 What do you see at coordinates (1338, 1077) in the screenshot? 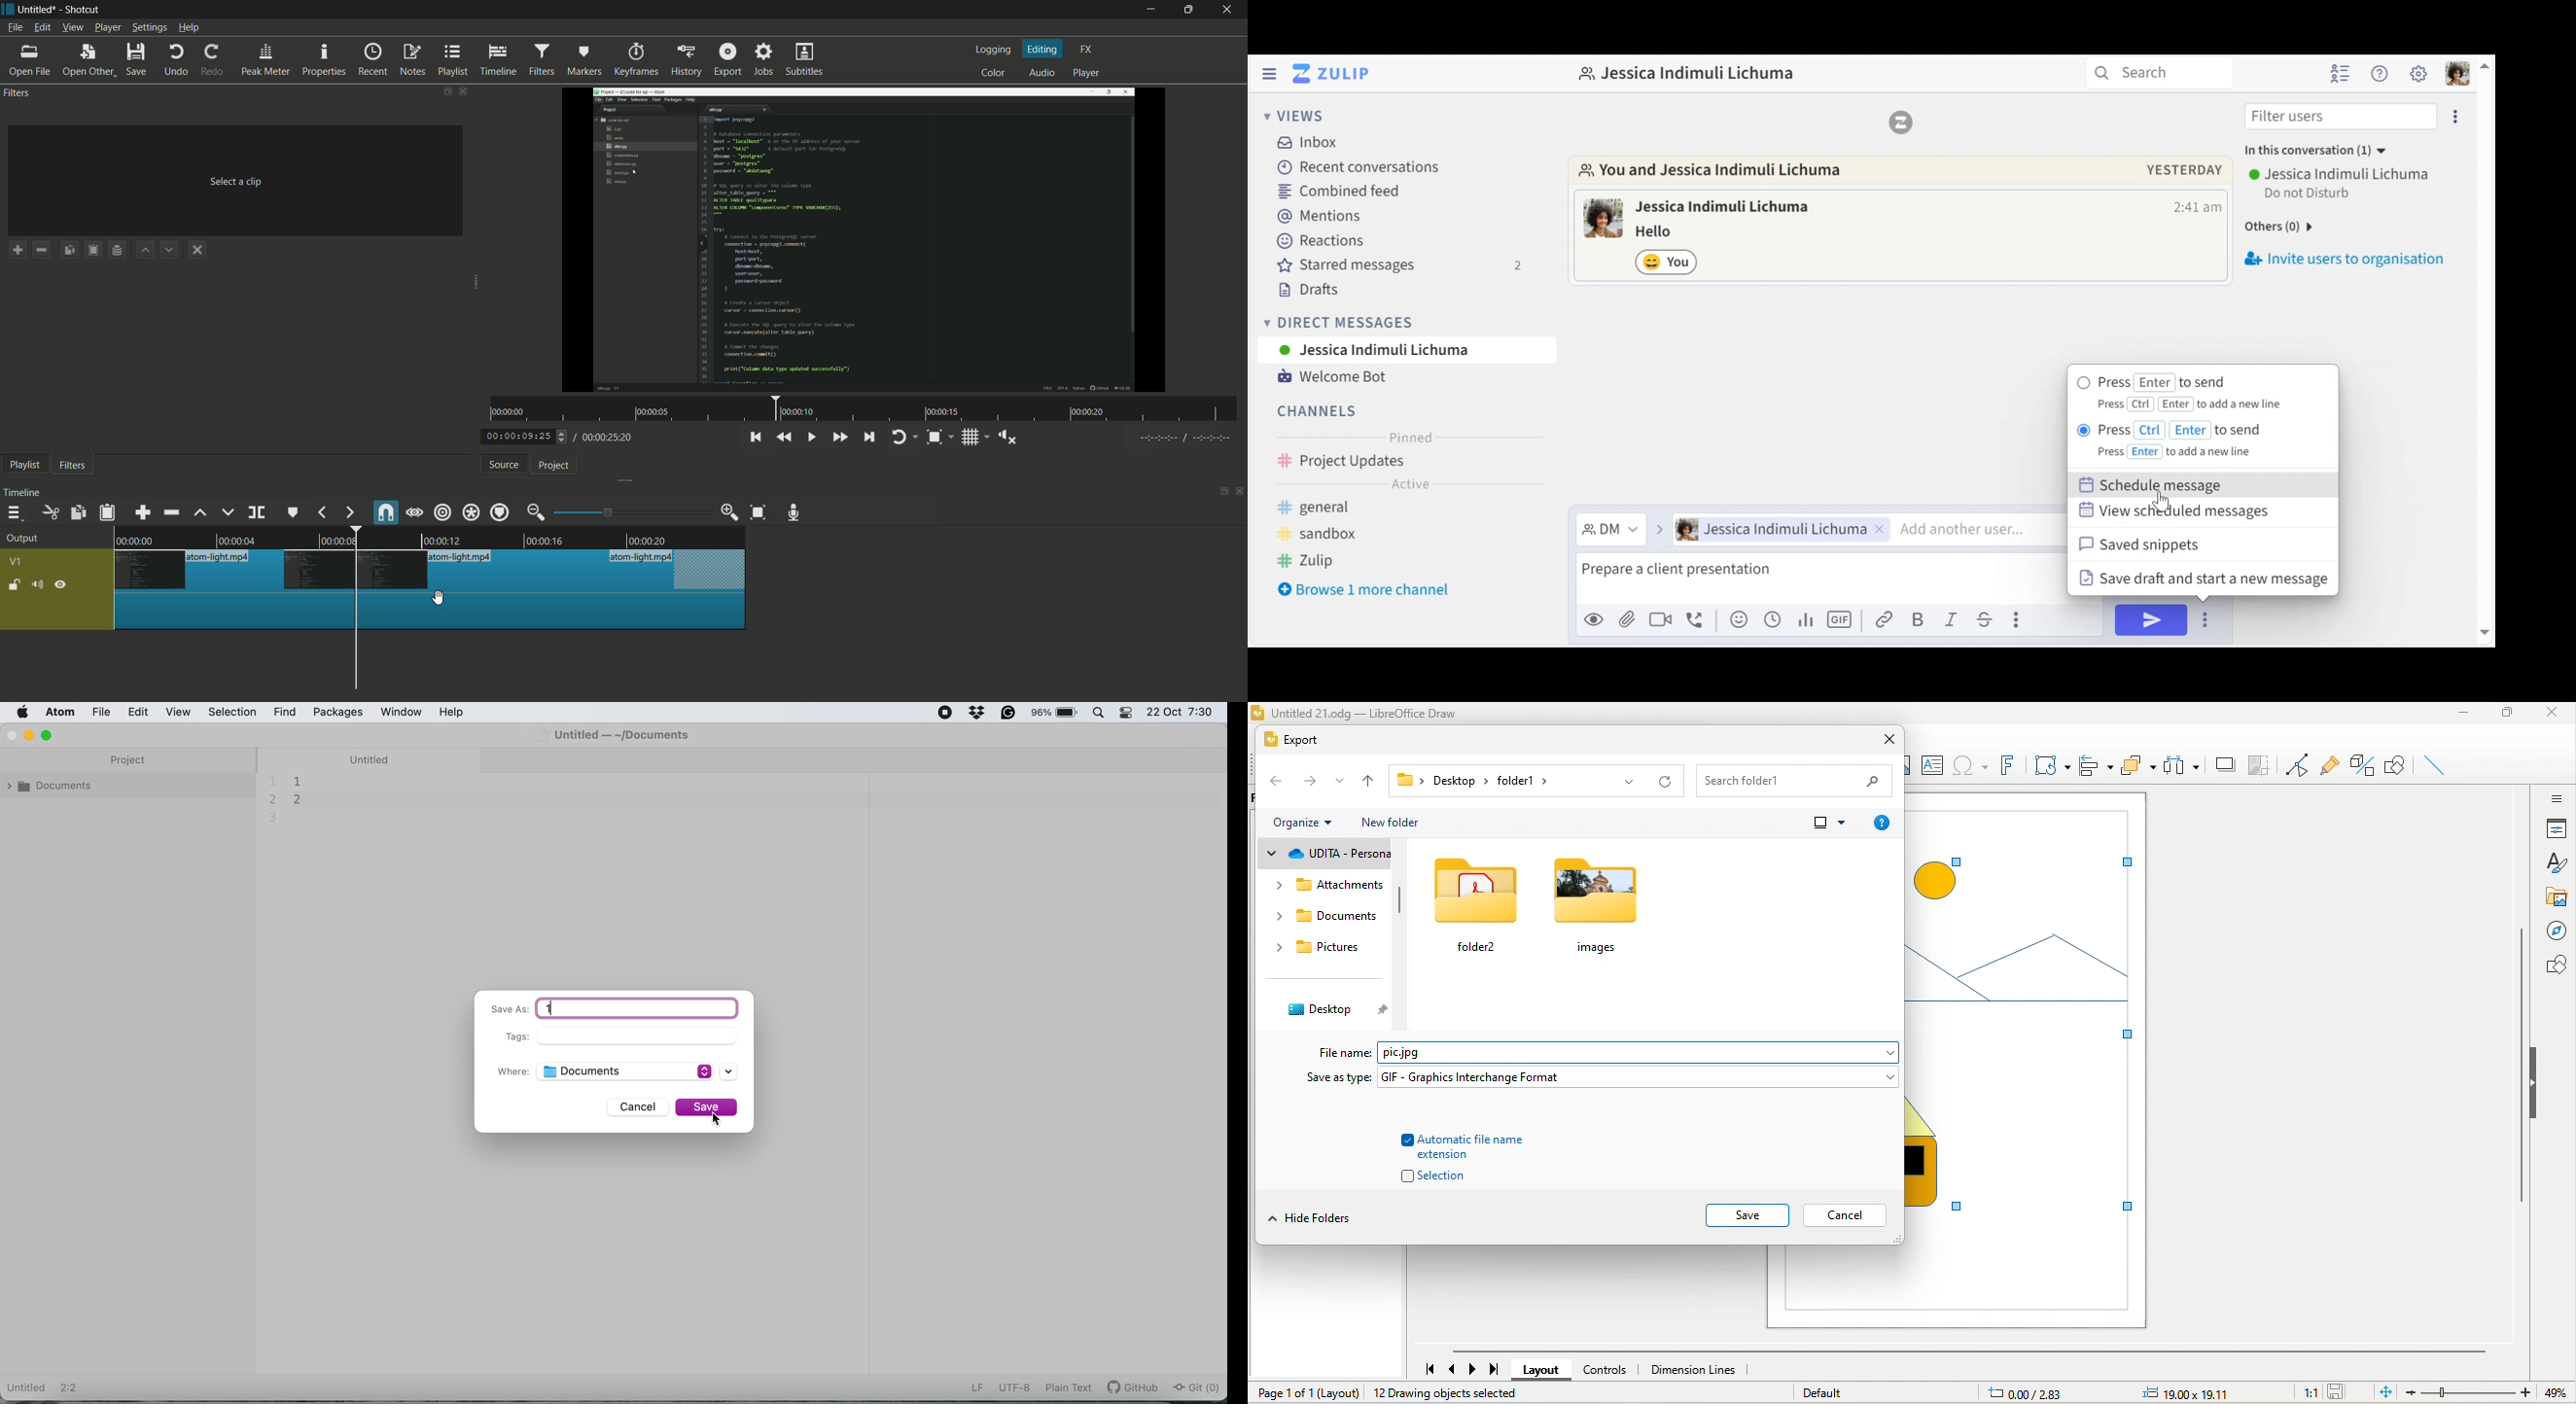
I see `save as` at bounding box center [1338, 1077].